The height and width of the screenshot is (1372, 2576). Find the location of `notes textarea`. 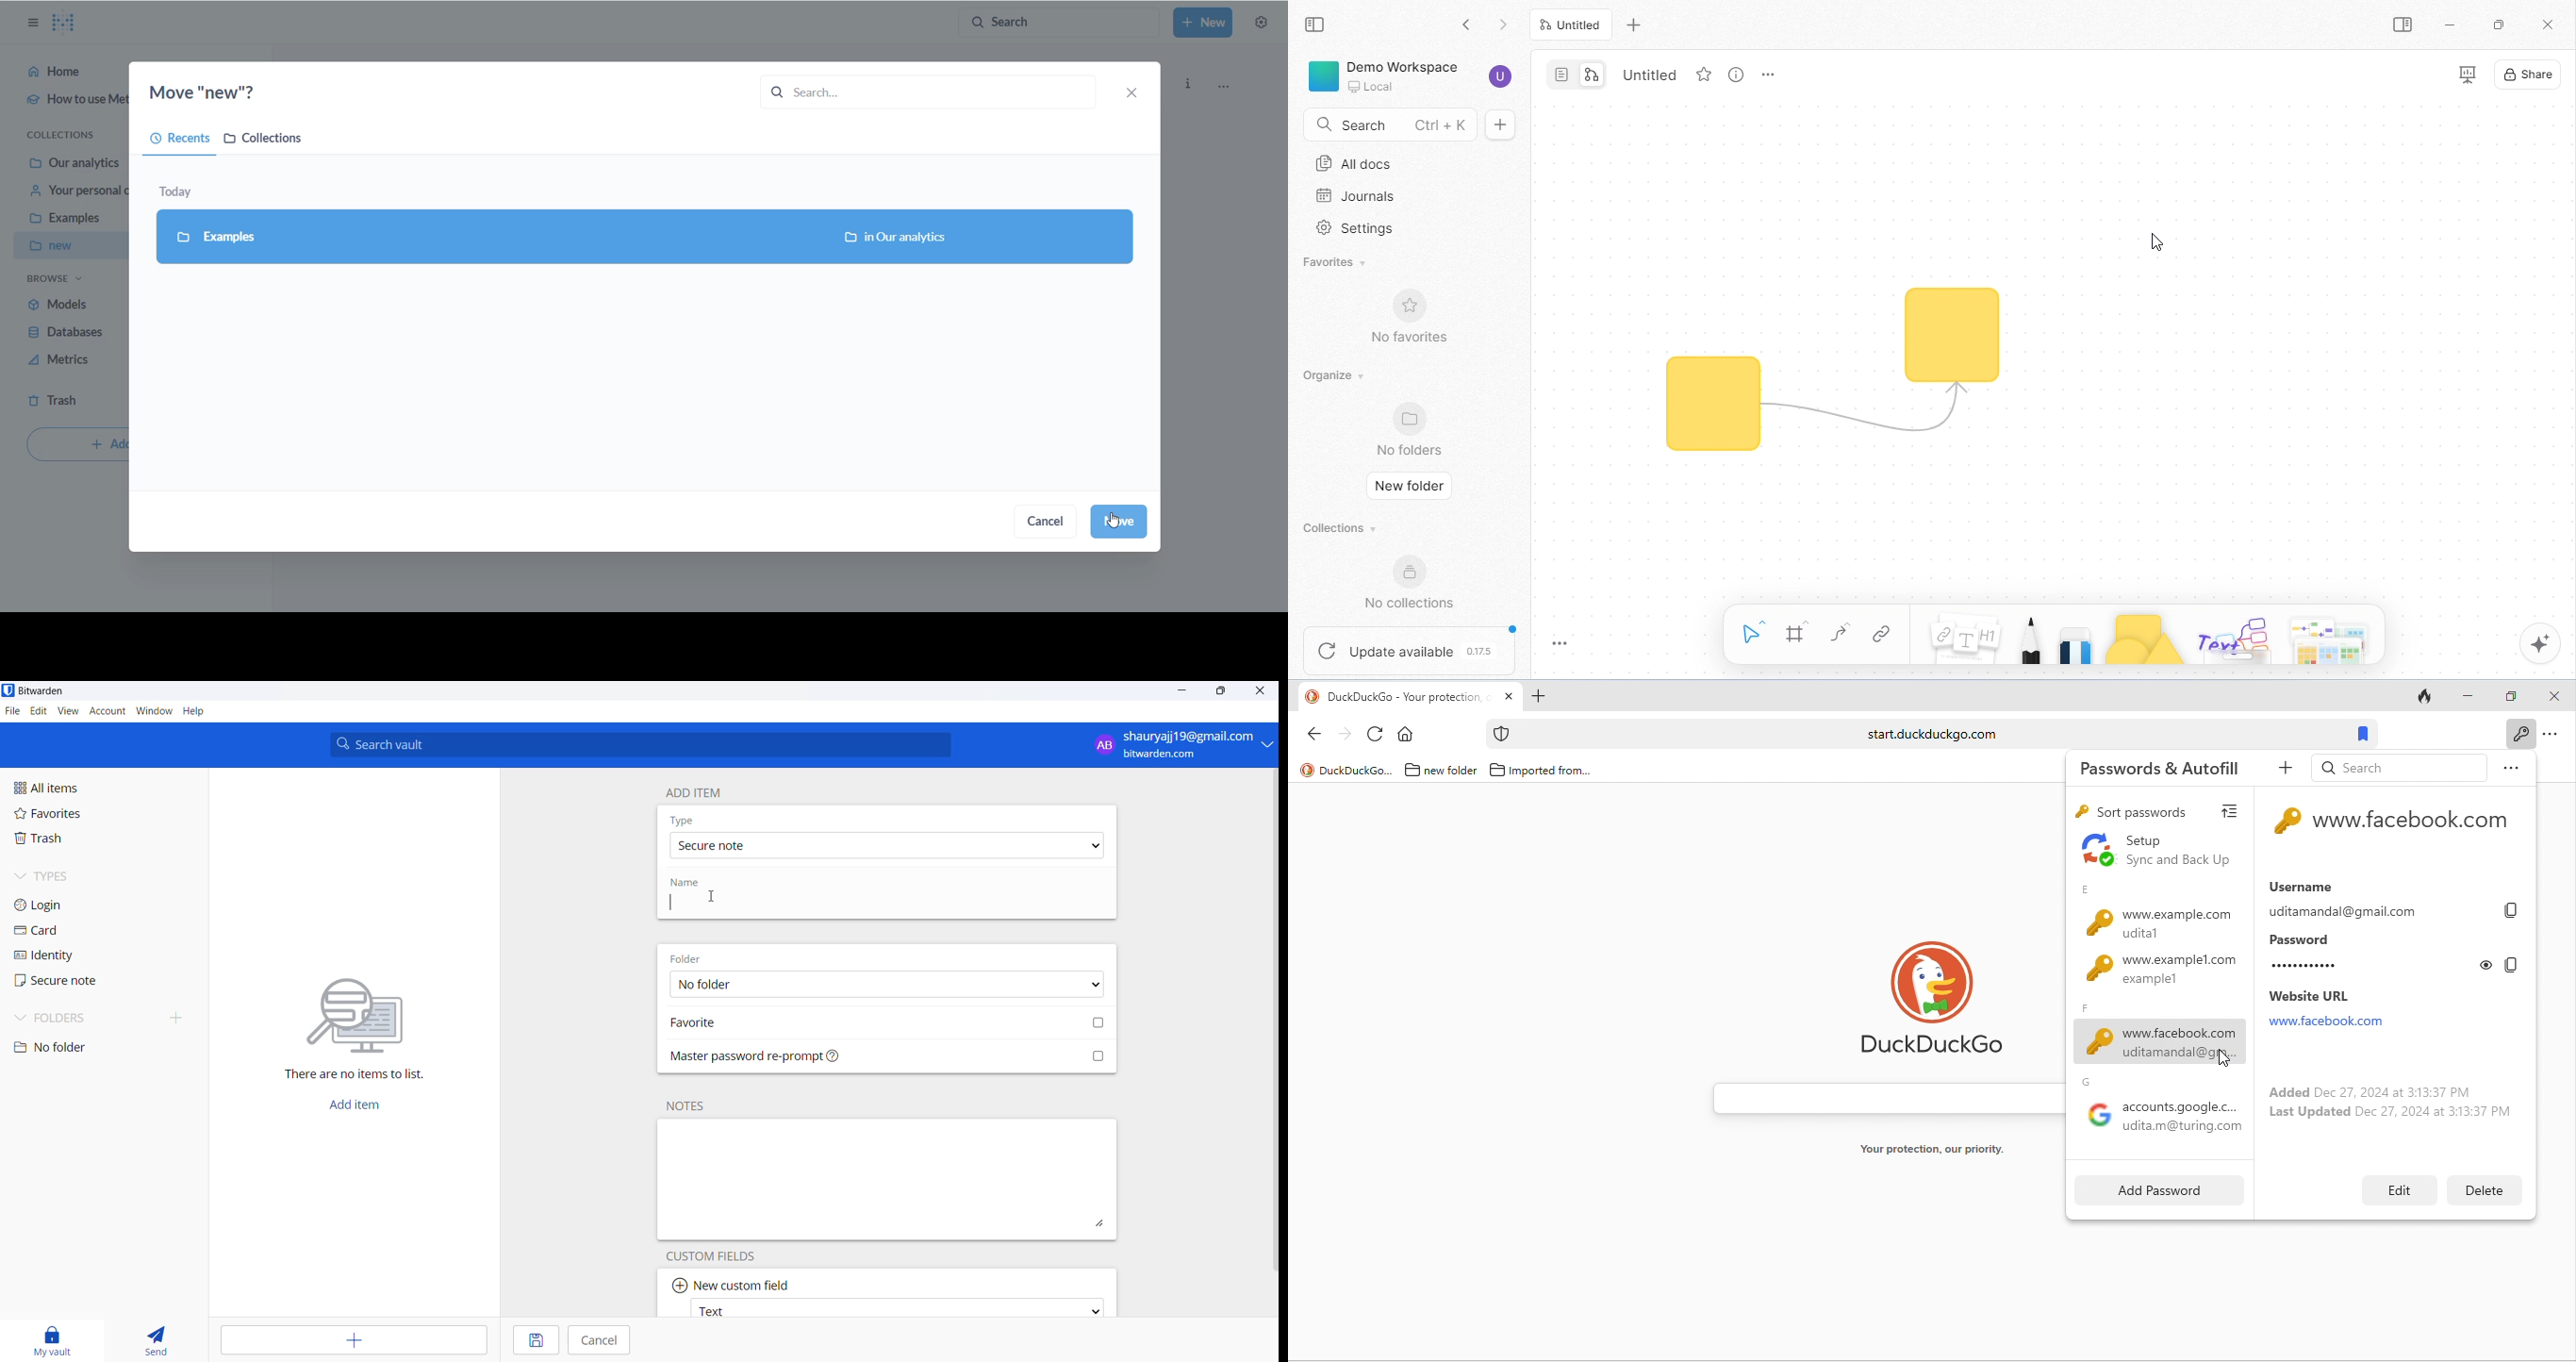

notes textarea is located at coordinates (888, 1179).